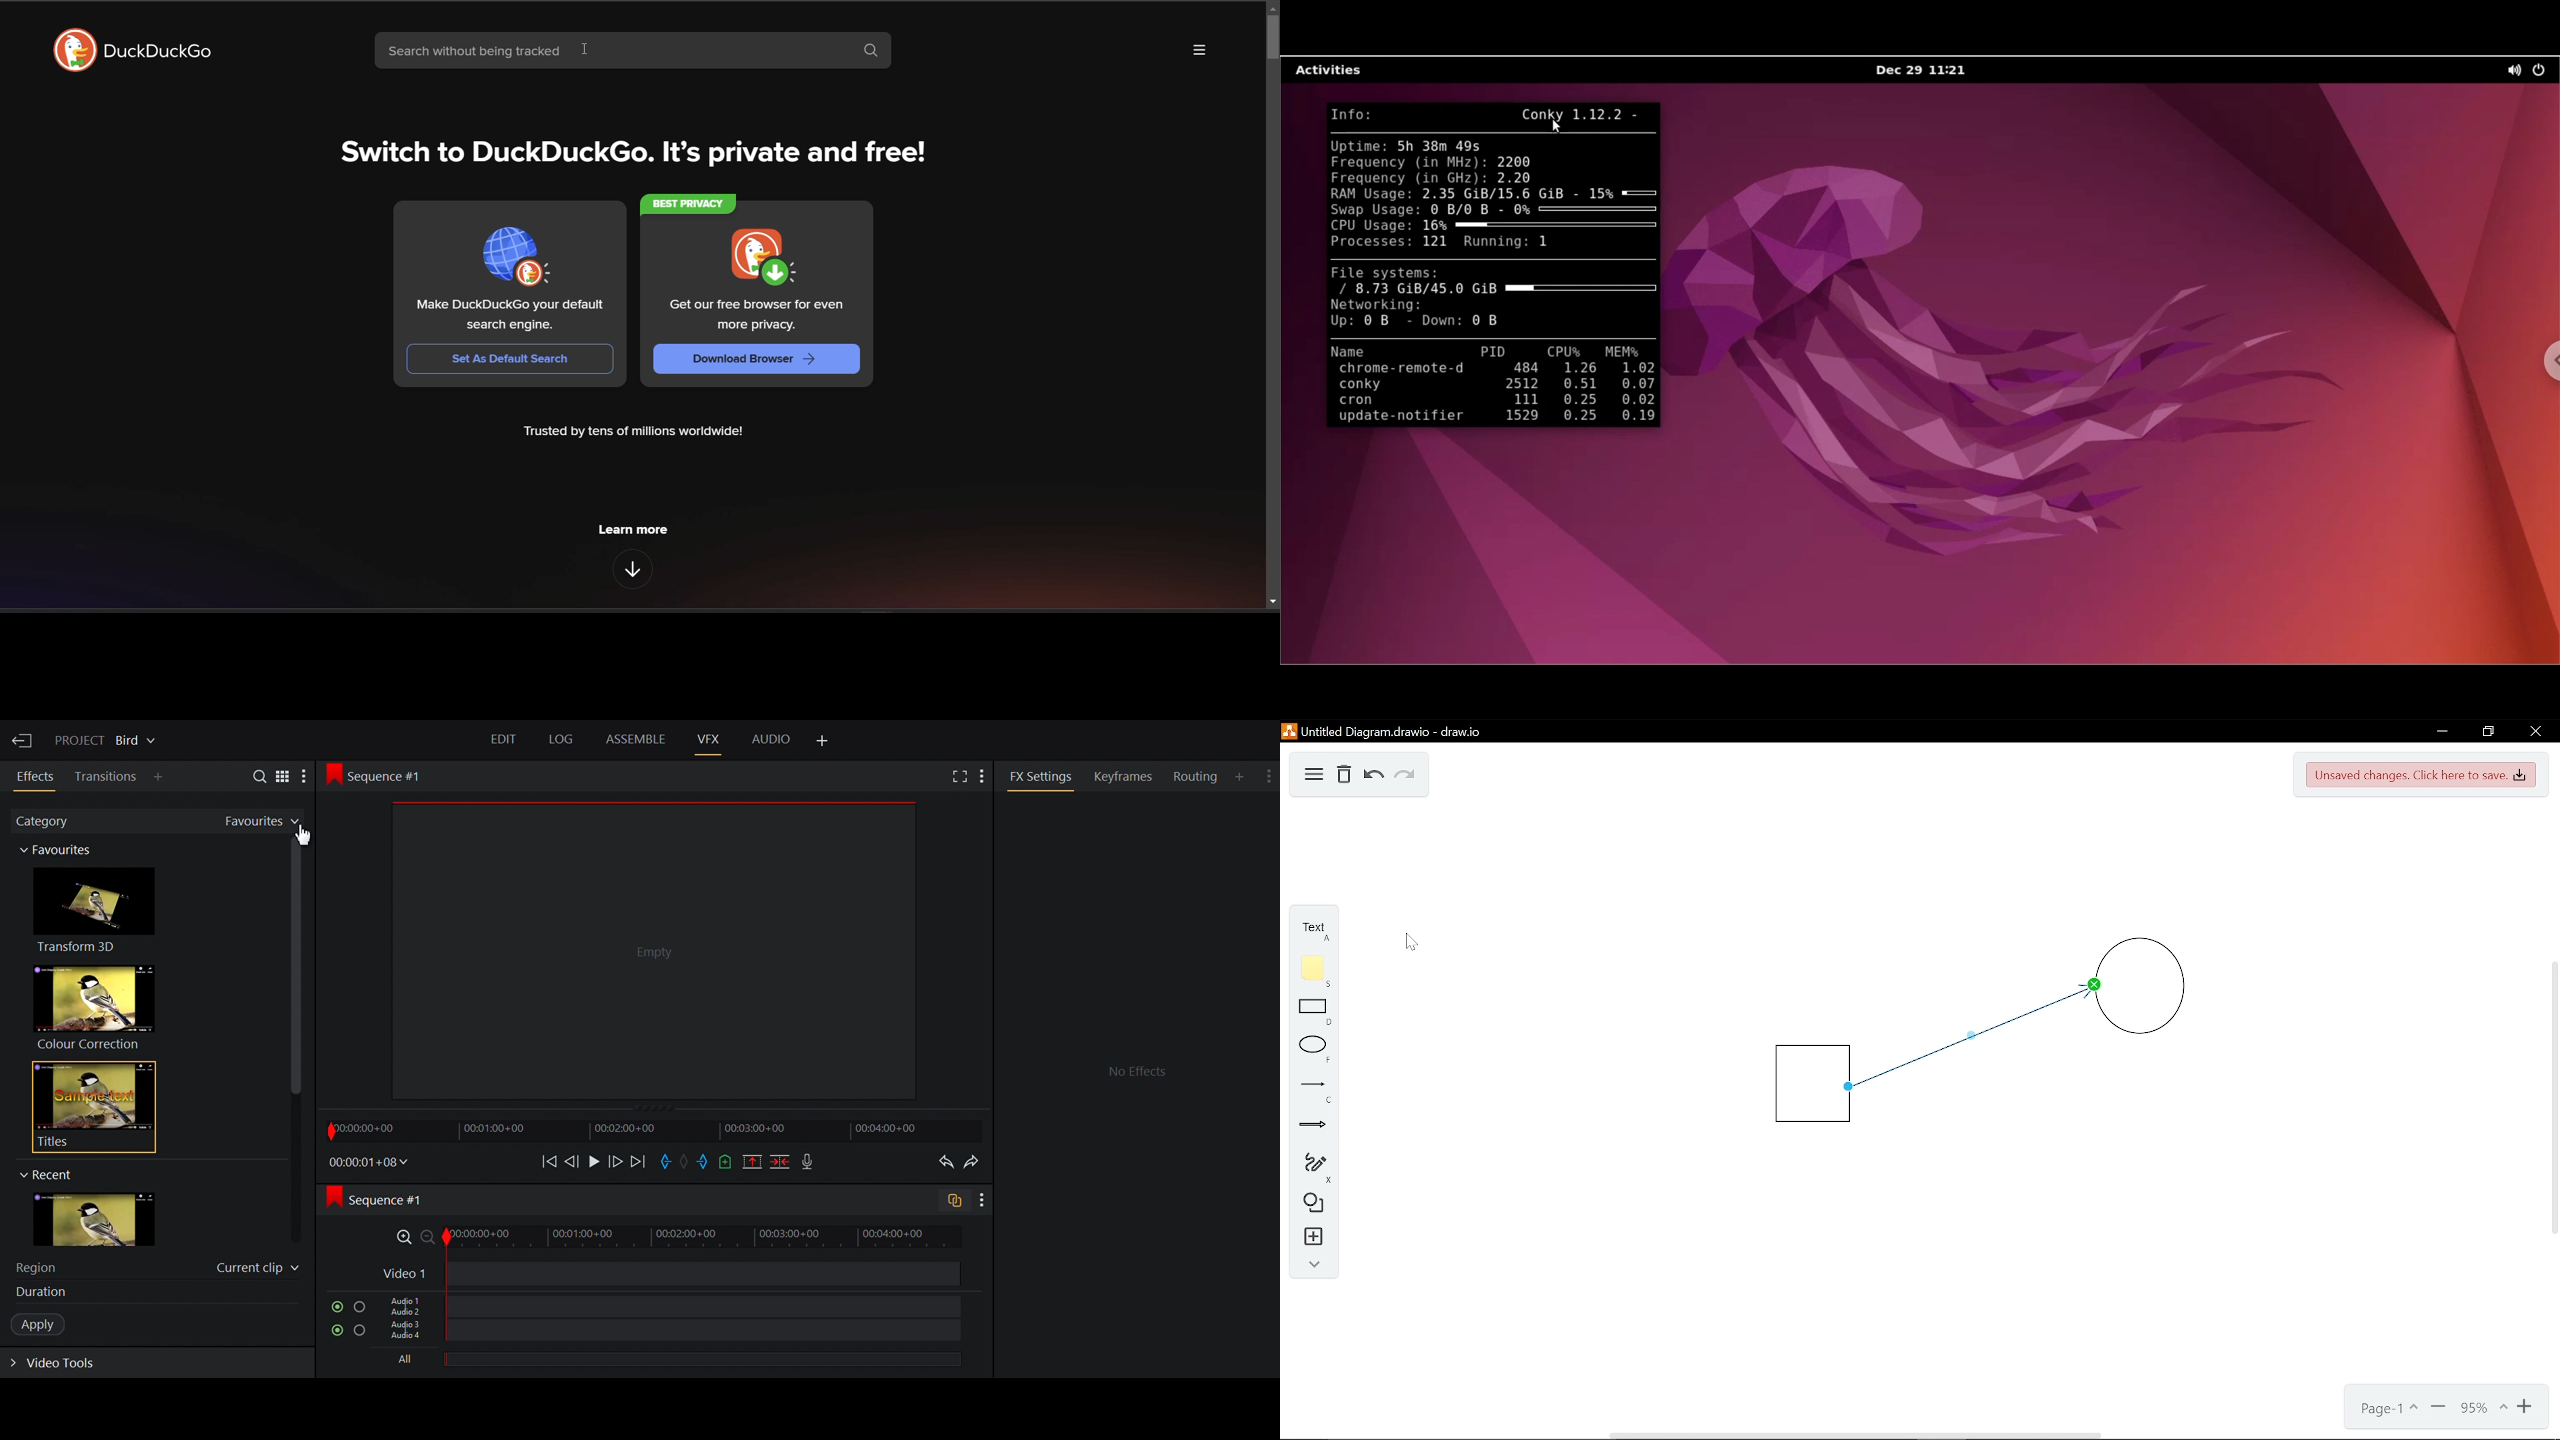 The image size is (2576, 1456). What do you see at coordinates (725, 1163) in the screenshot?
I see `Add a cue` at bounding box center [725, 1163].